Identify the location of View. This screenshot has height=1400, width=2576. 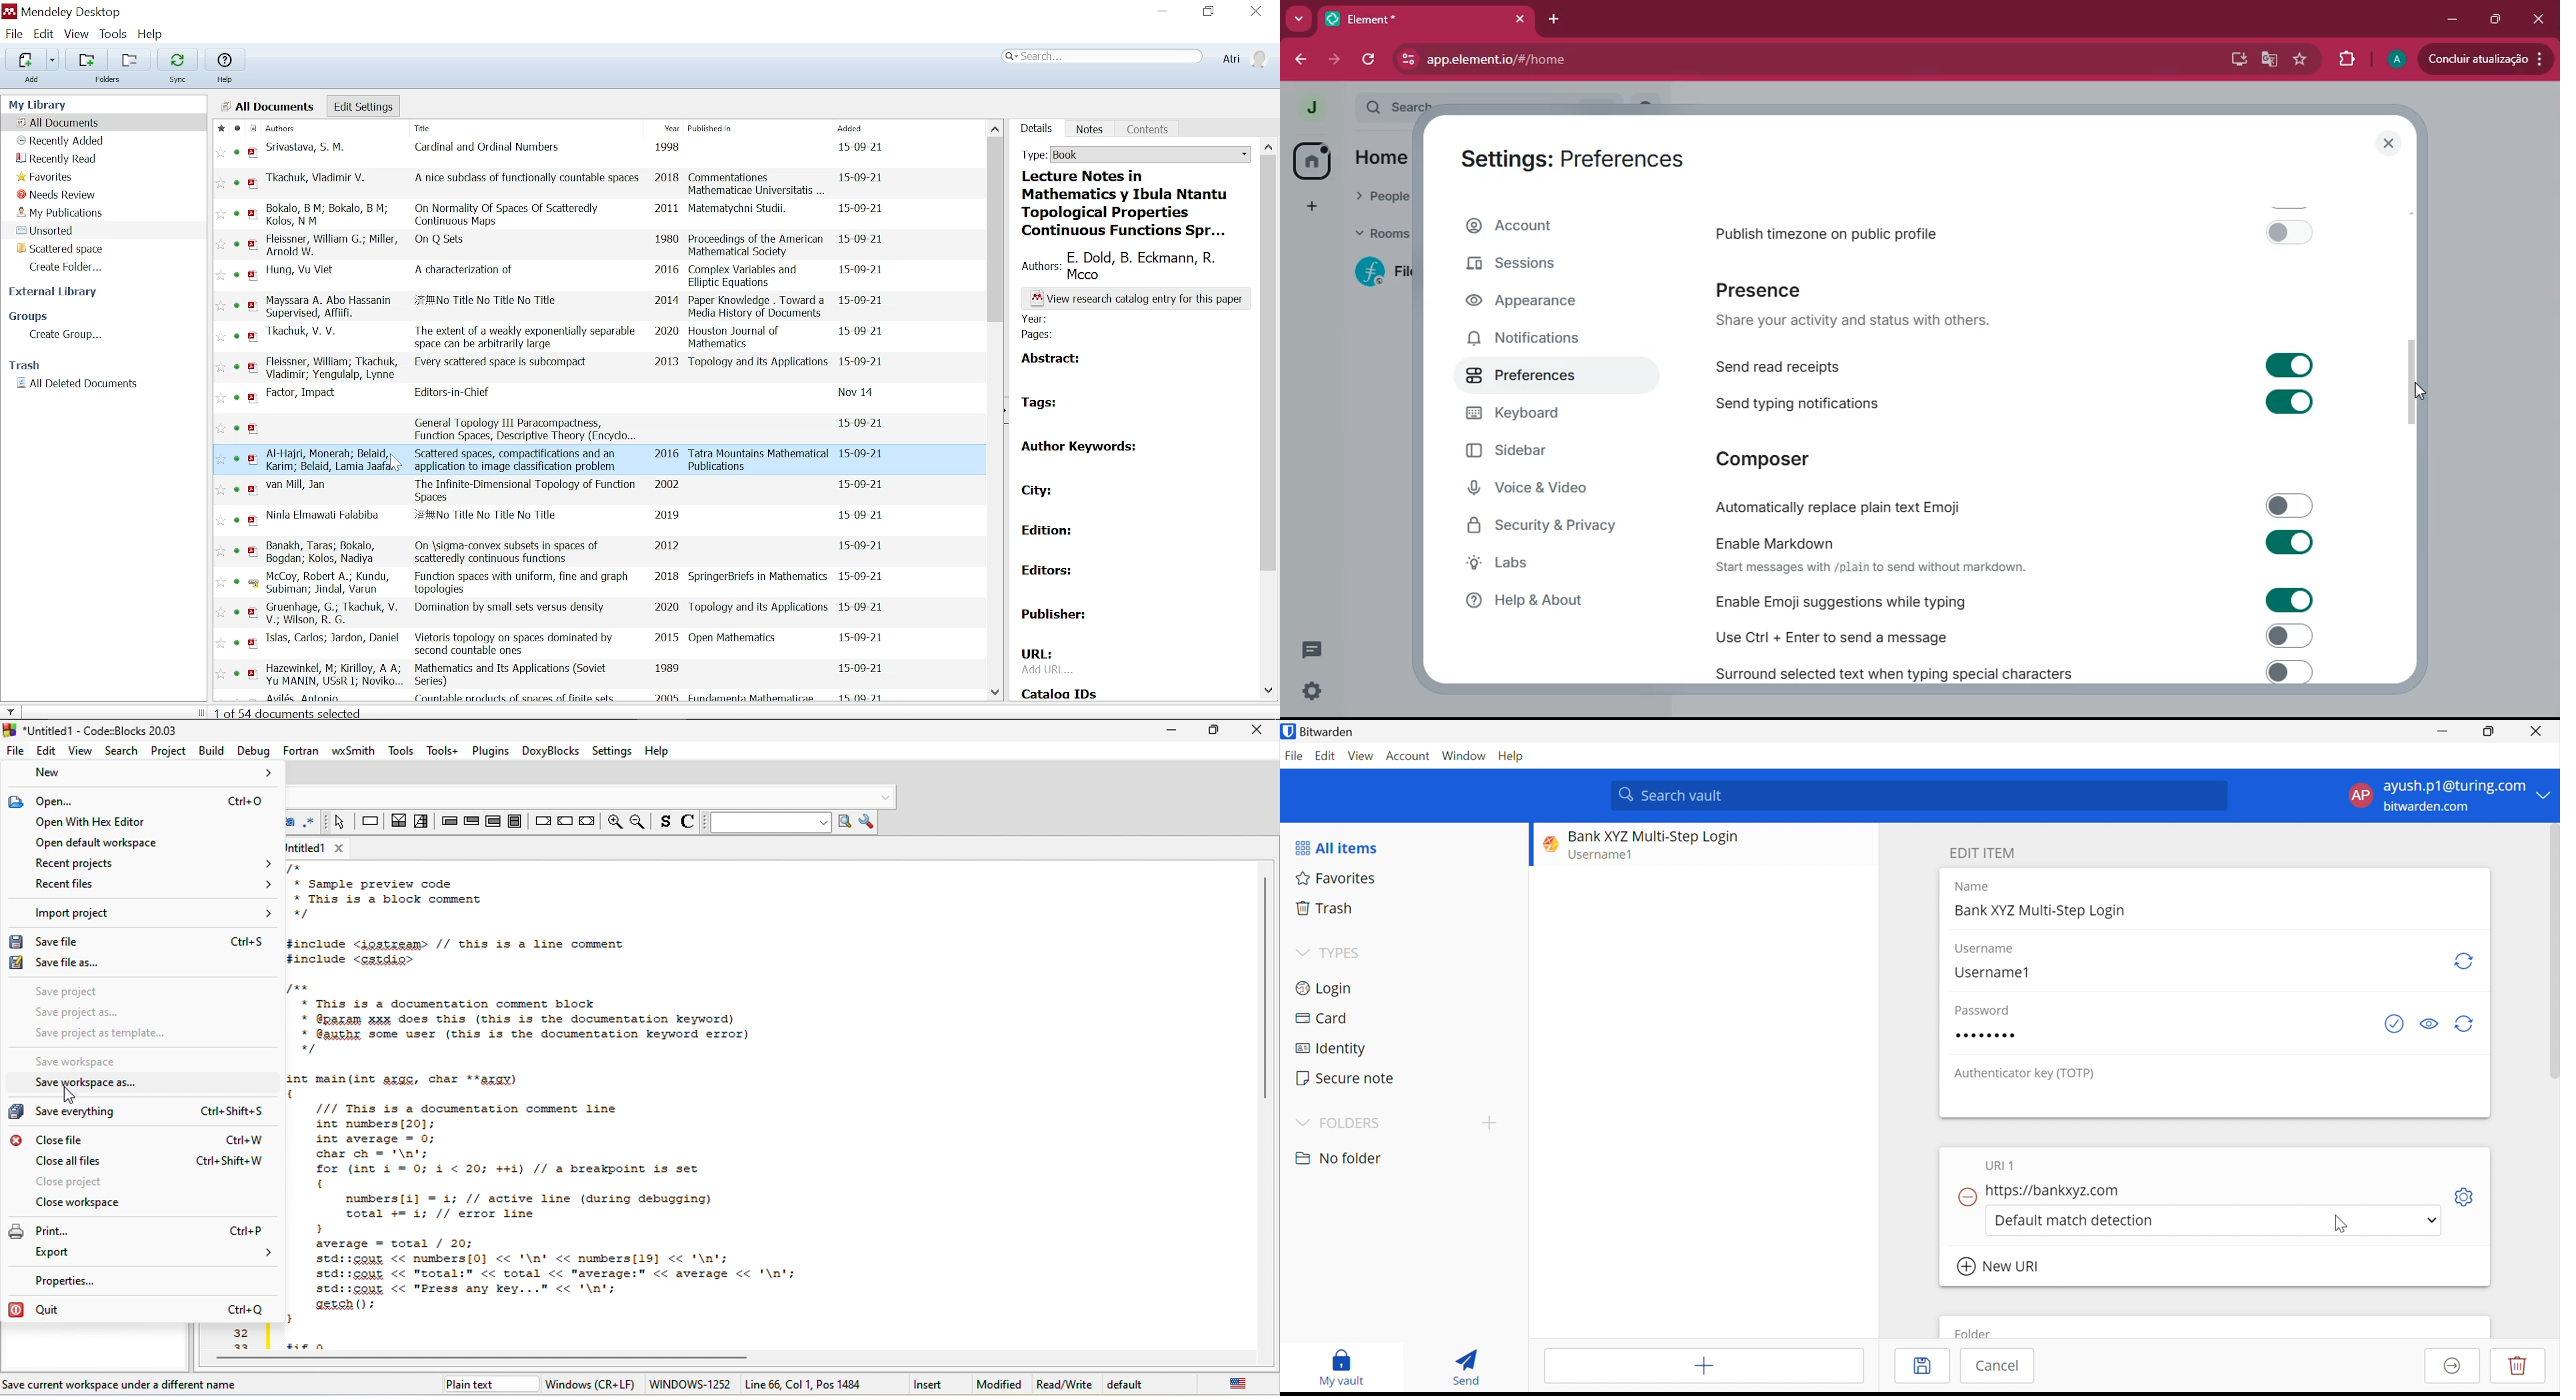
(1361, 756).